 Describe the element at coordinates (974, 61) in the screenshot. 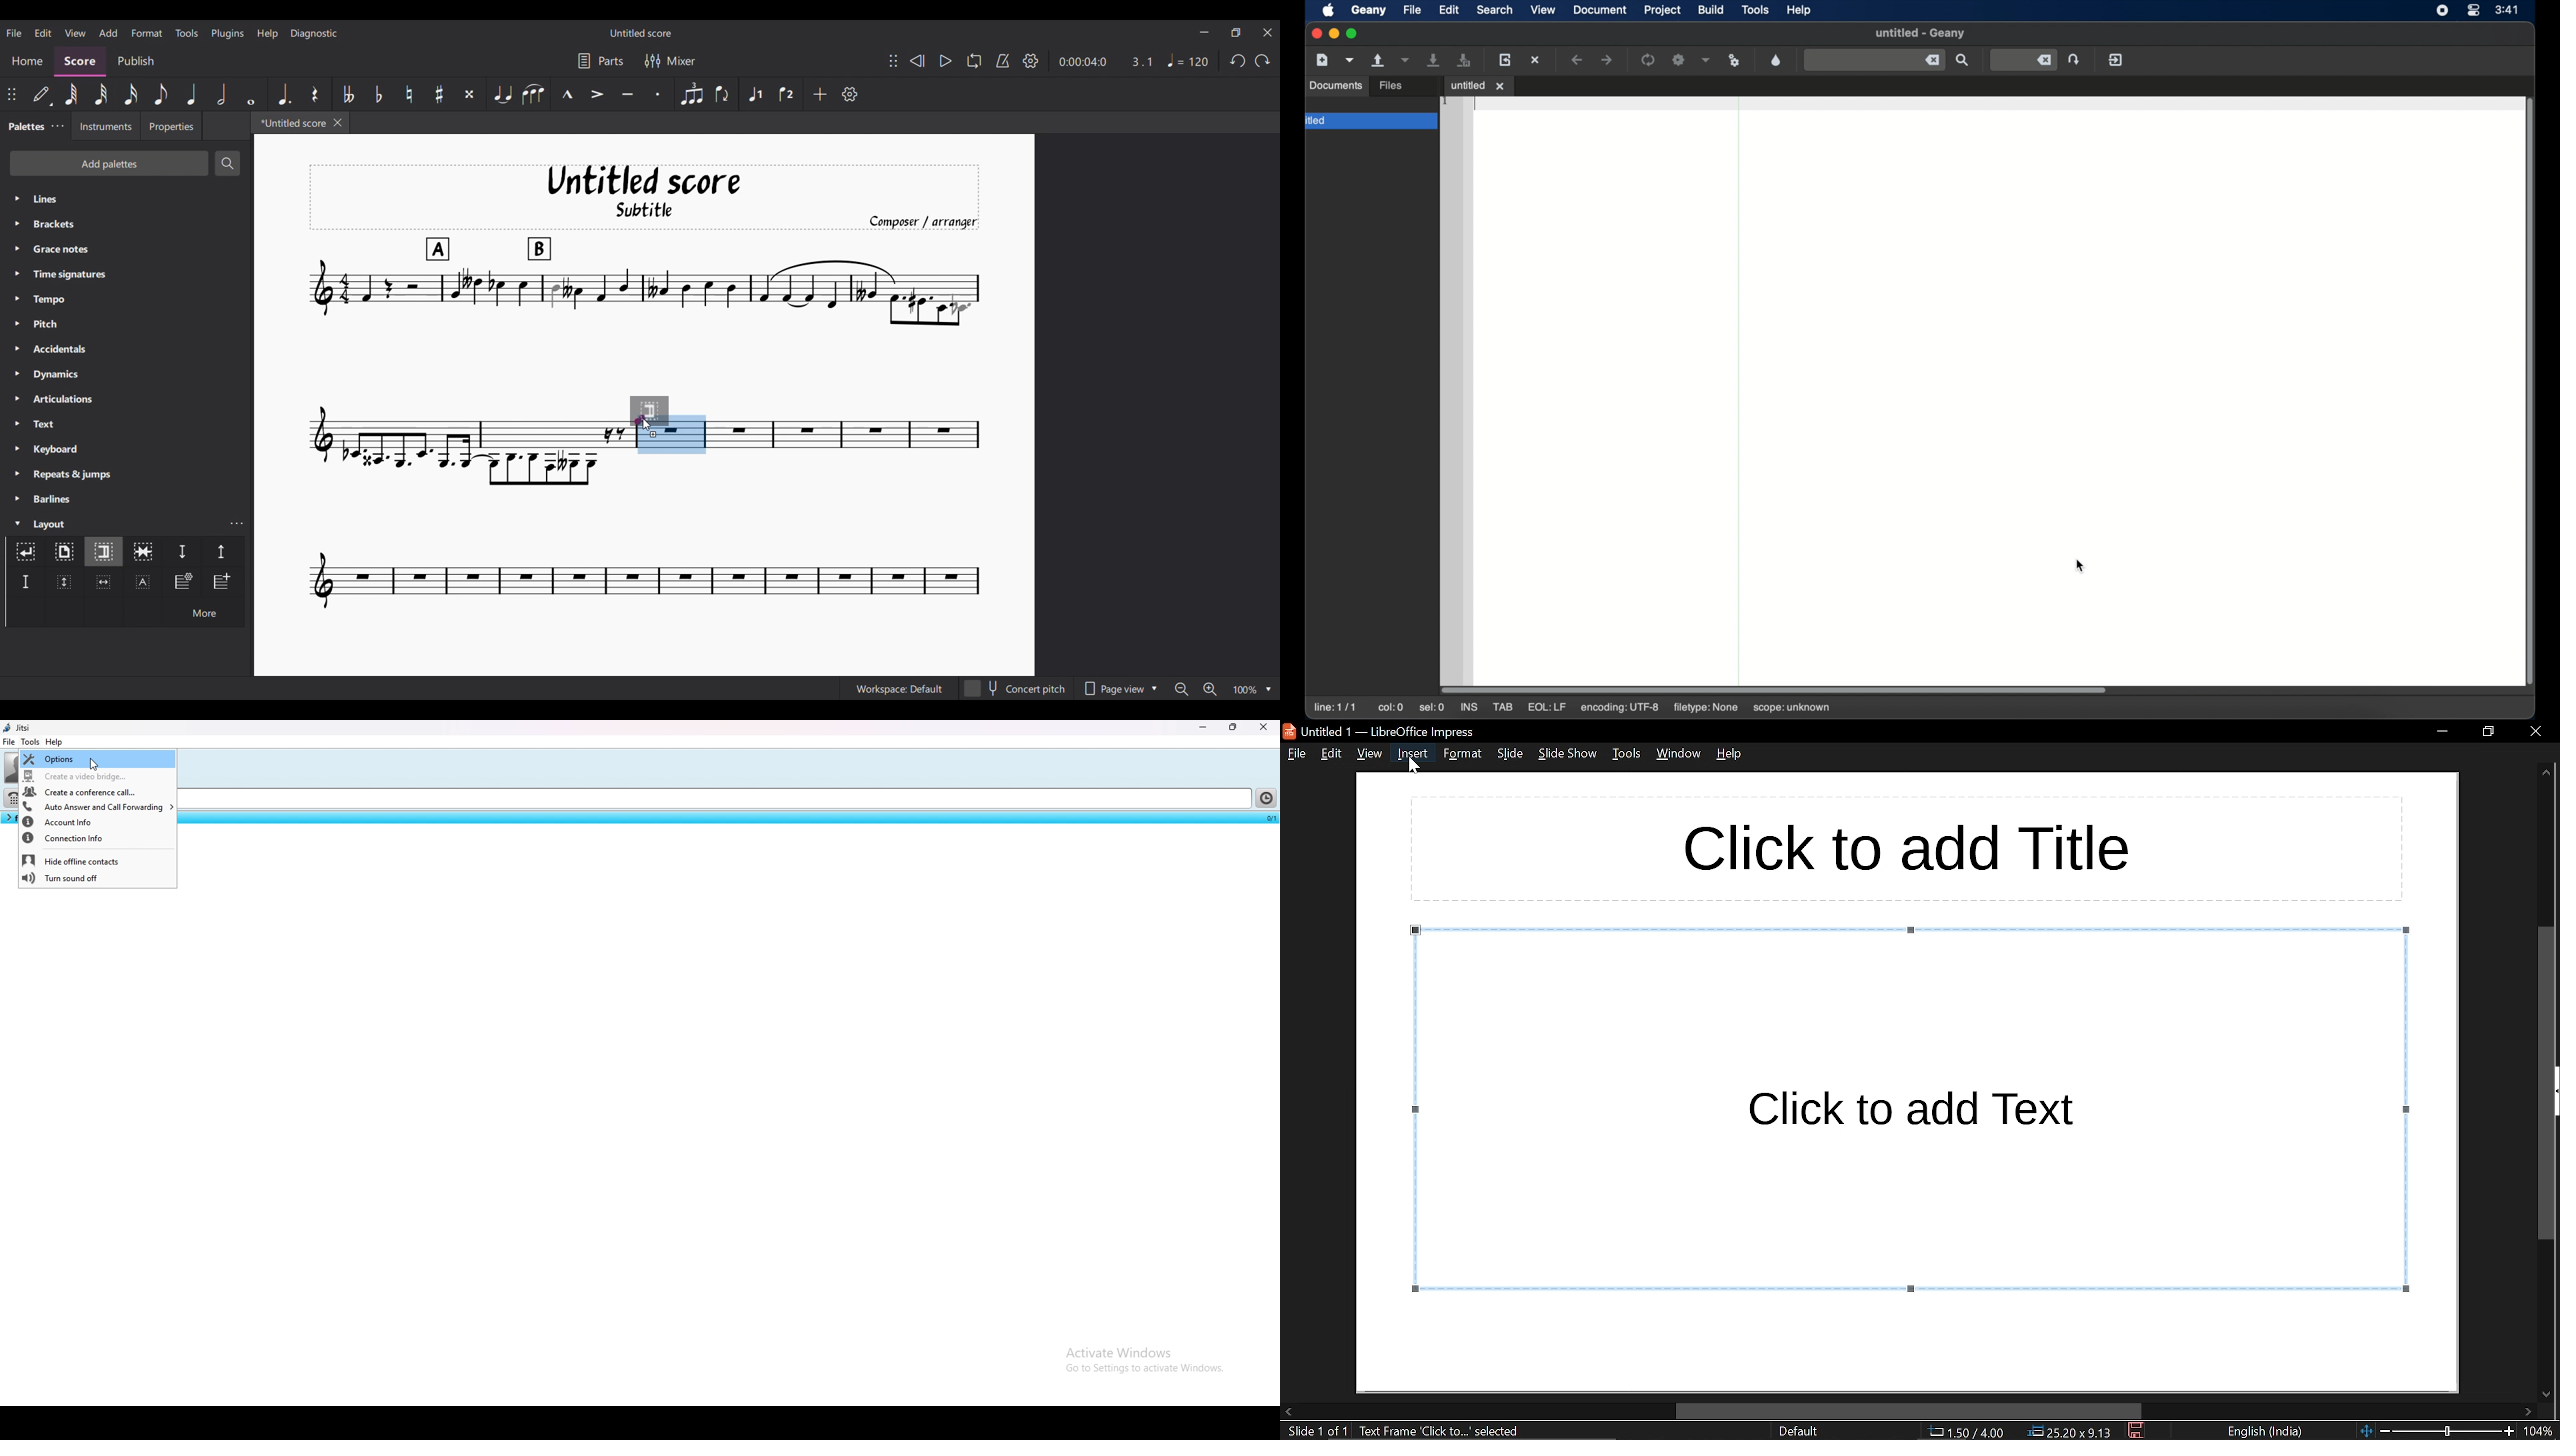

I see `Loop playback` at that location.